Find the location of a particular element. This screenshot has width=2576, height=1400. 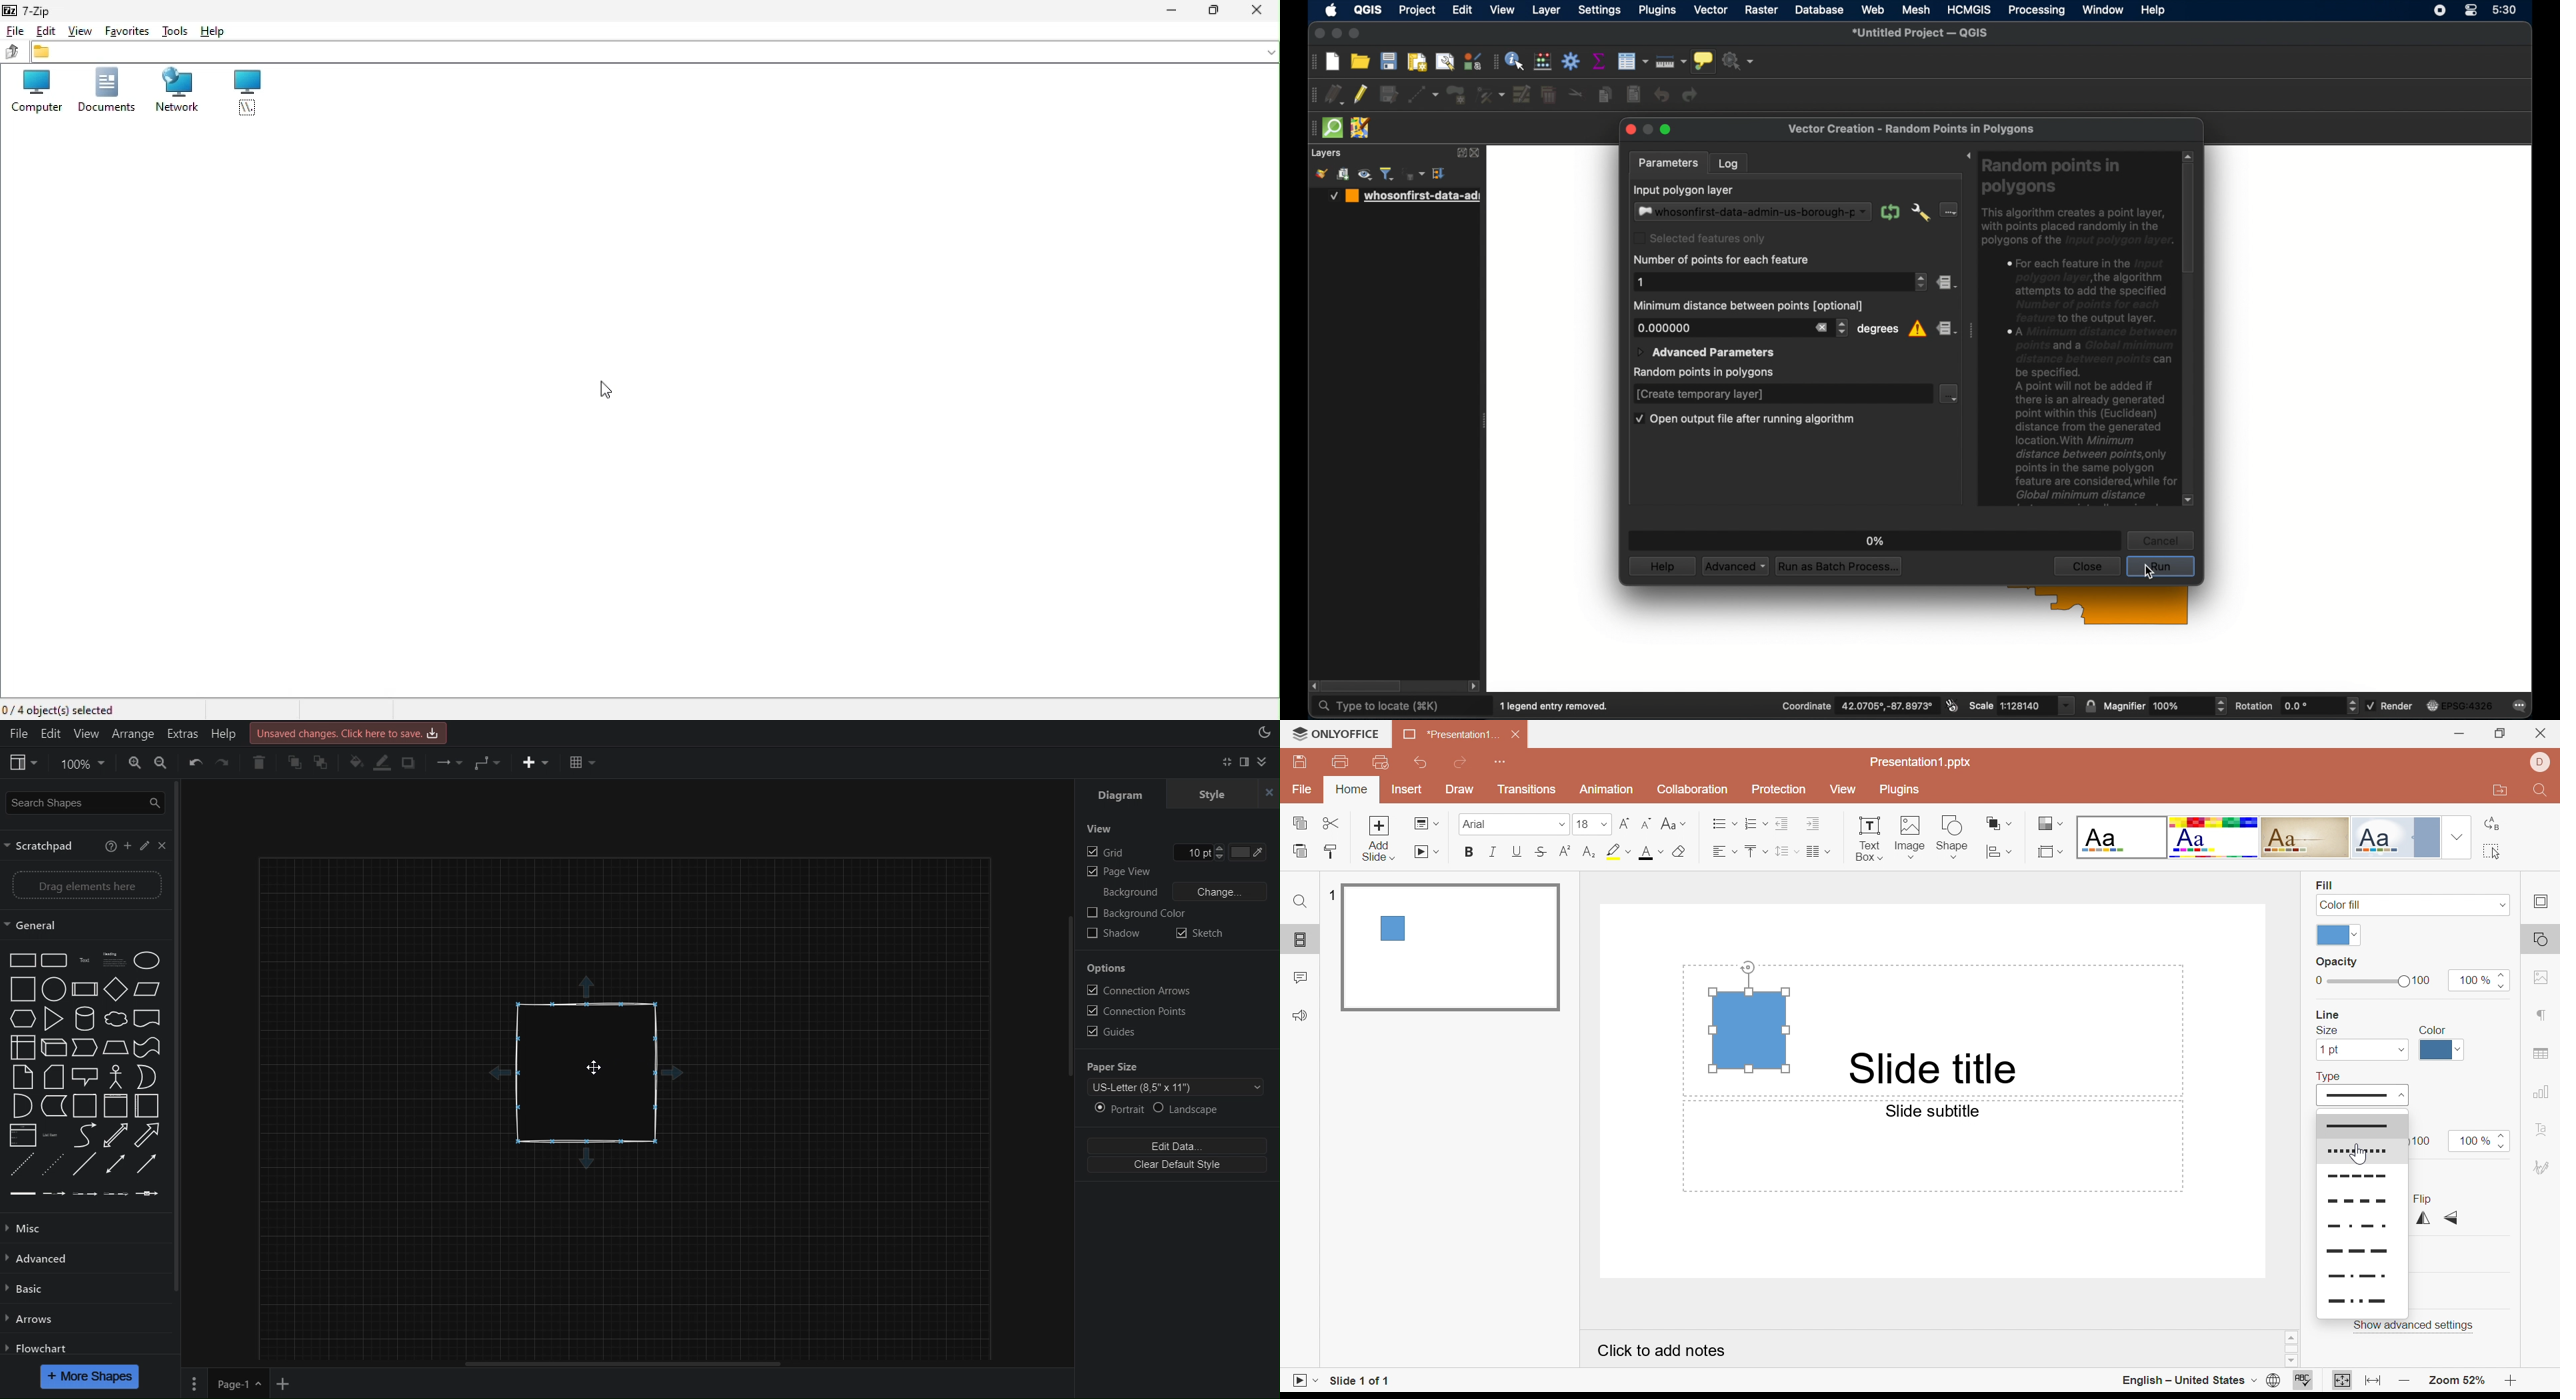

measure line is located at coordinates (1670, 63).